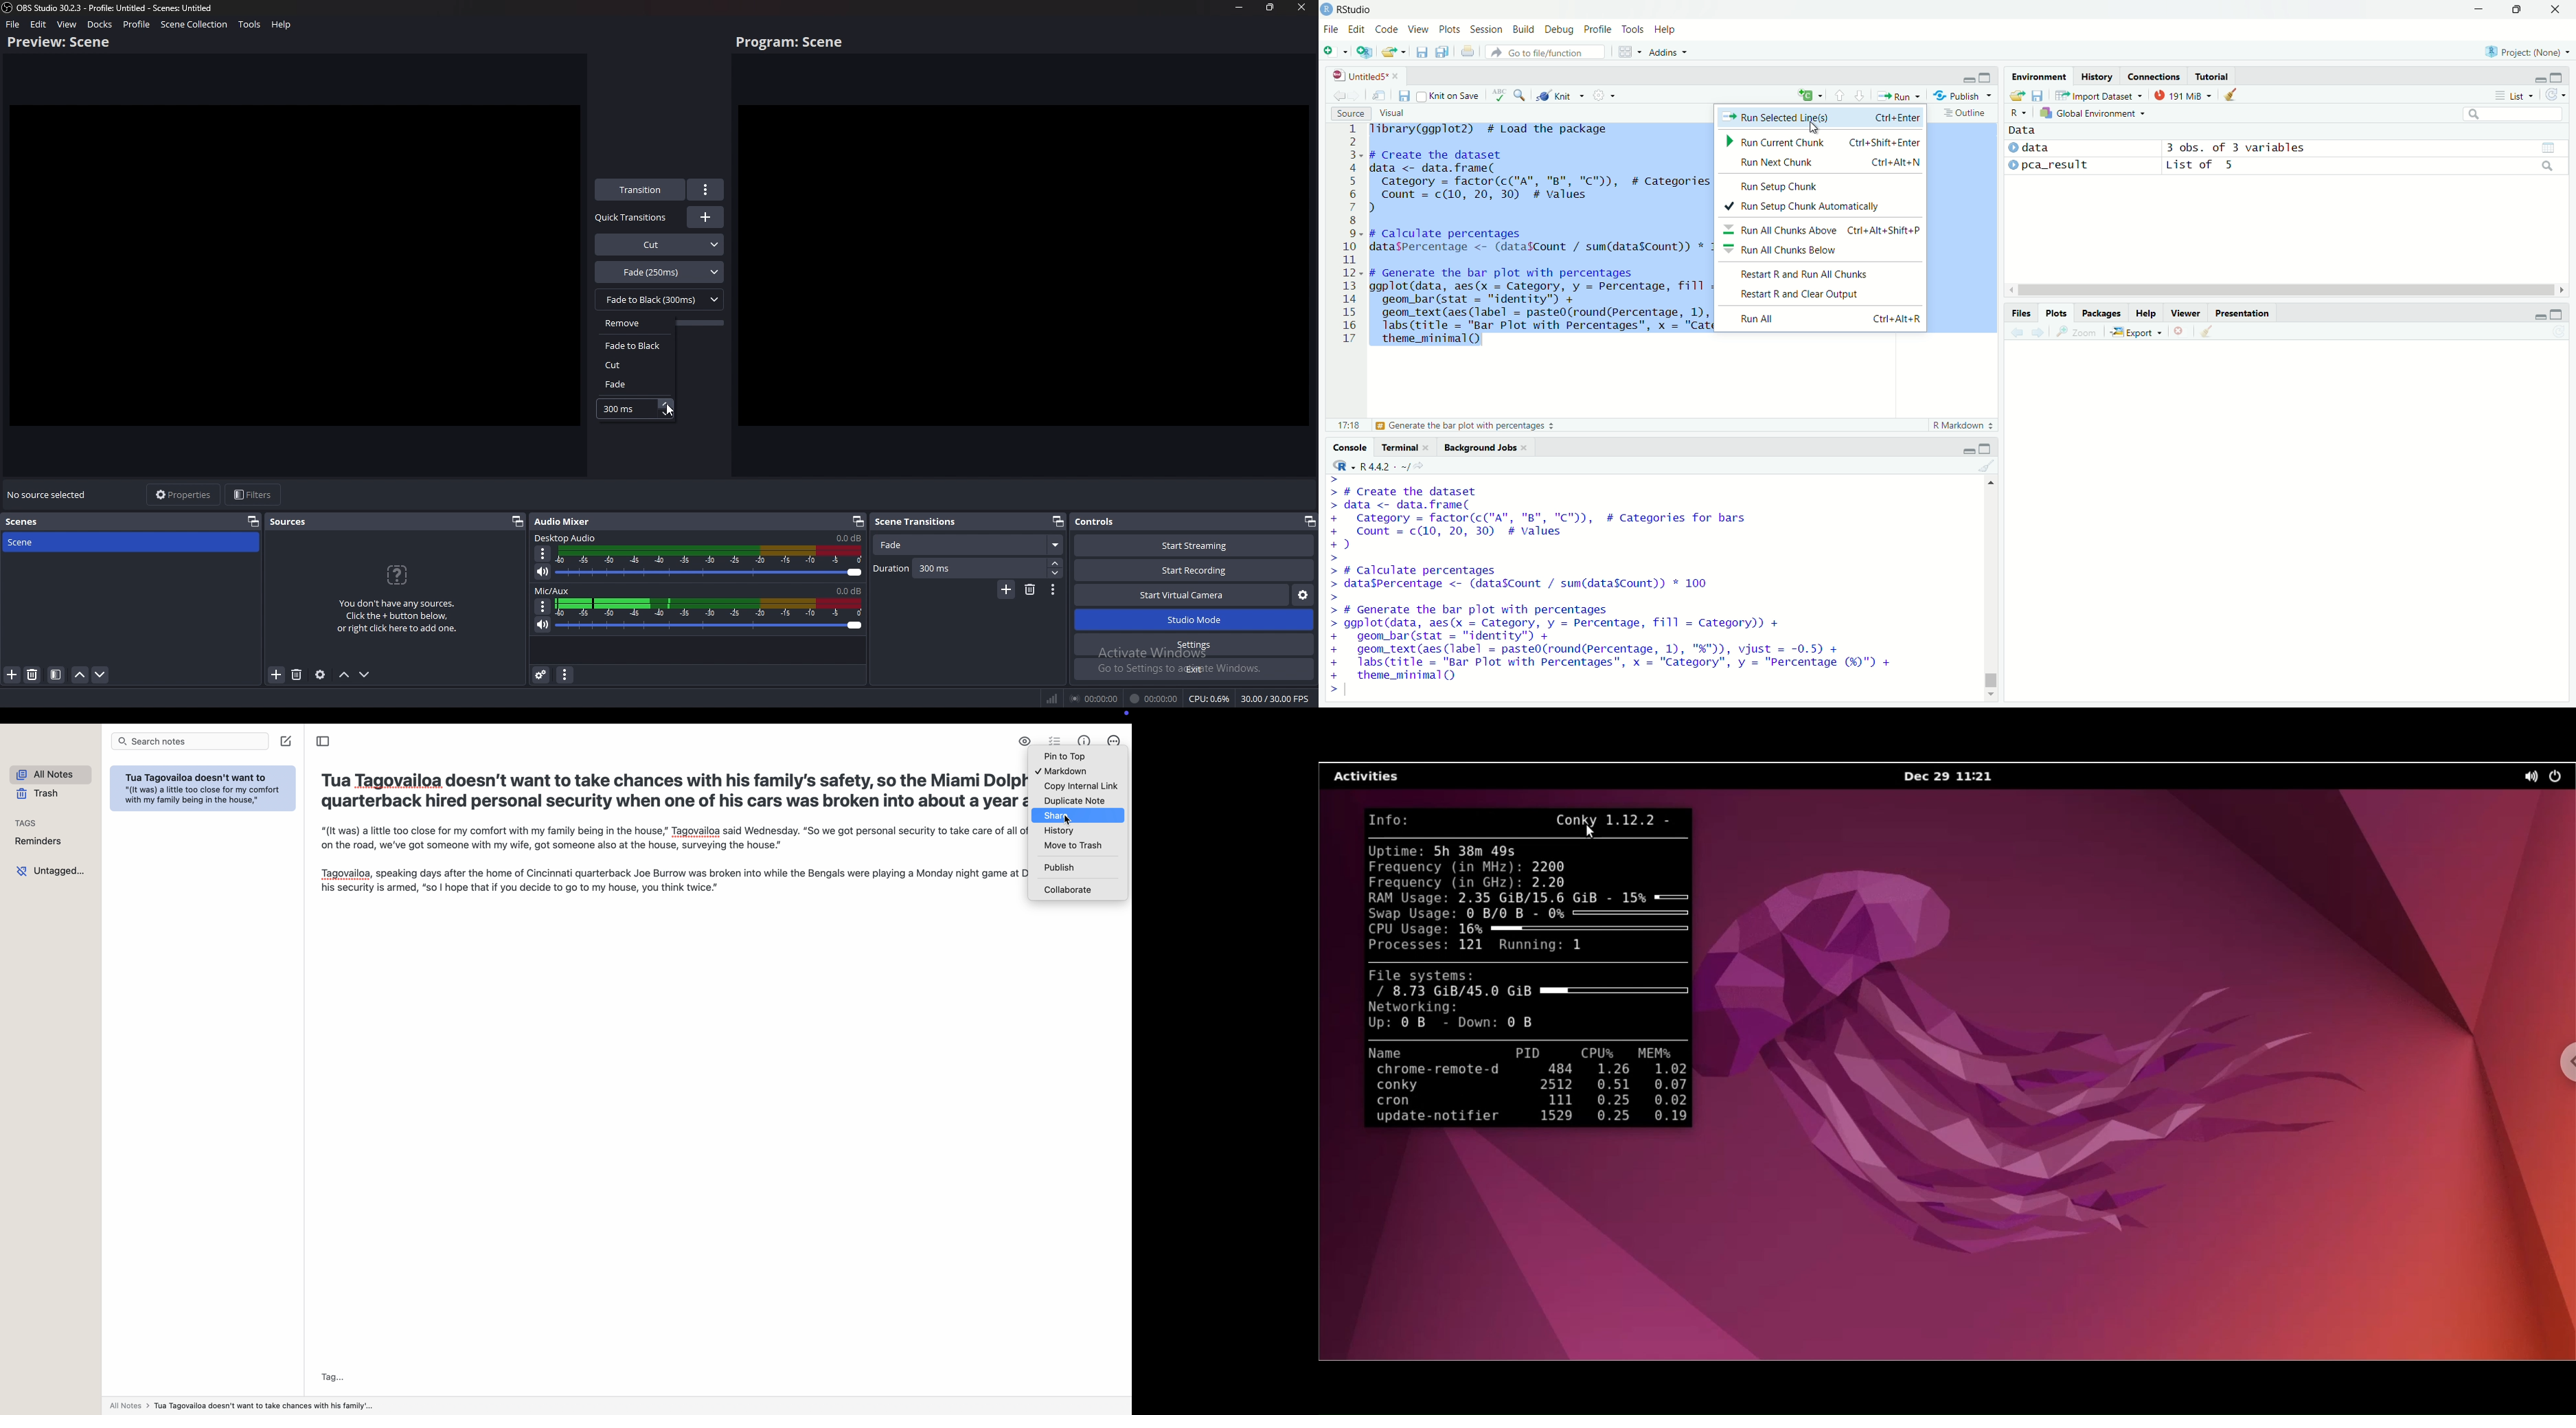 This screenshot has width=2576, height=1428. Describe the element at coordinates (665, 403) in the screenshot. I see `increase duration` at that location.